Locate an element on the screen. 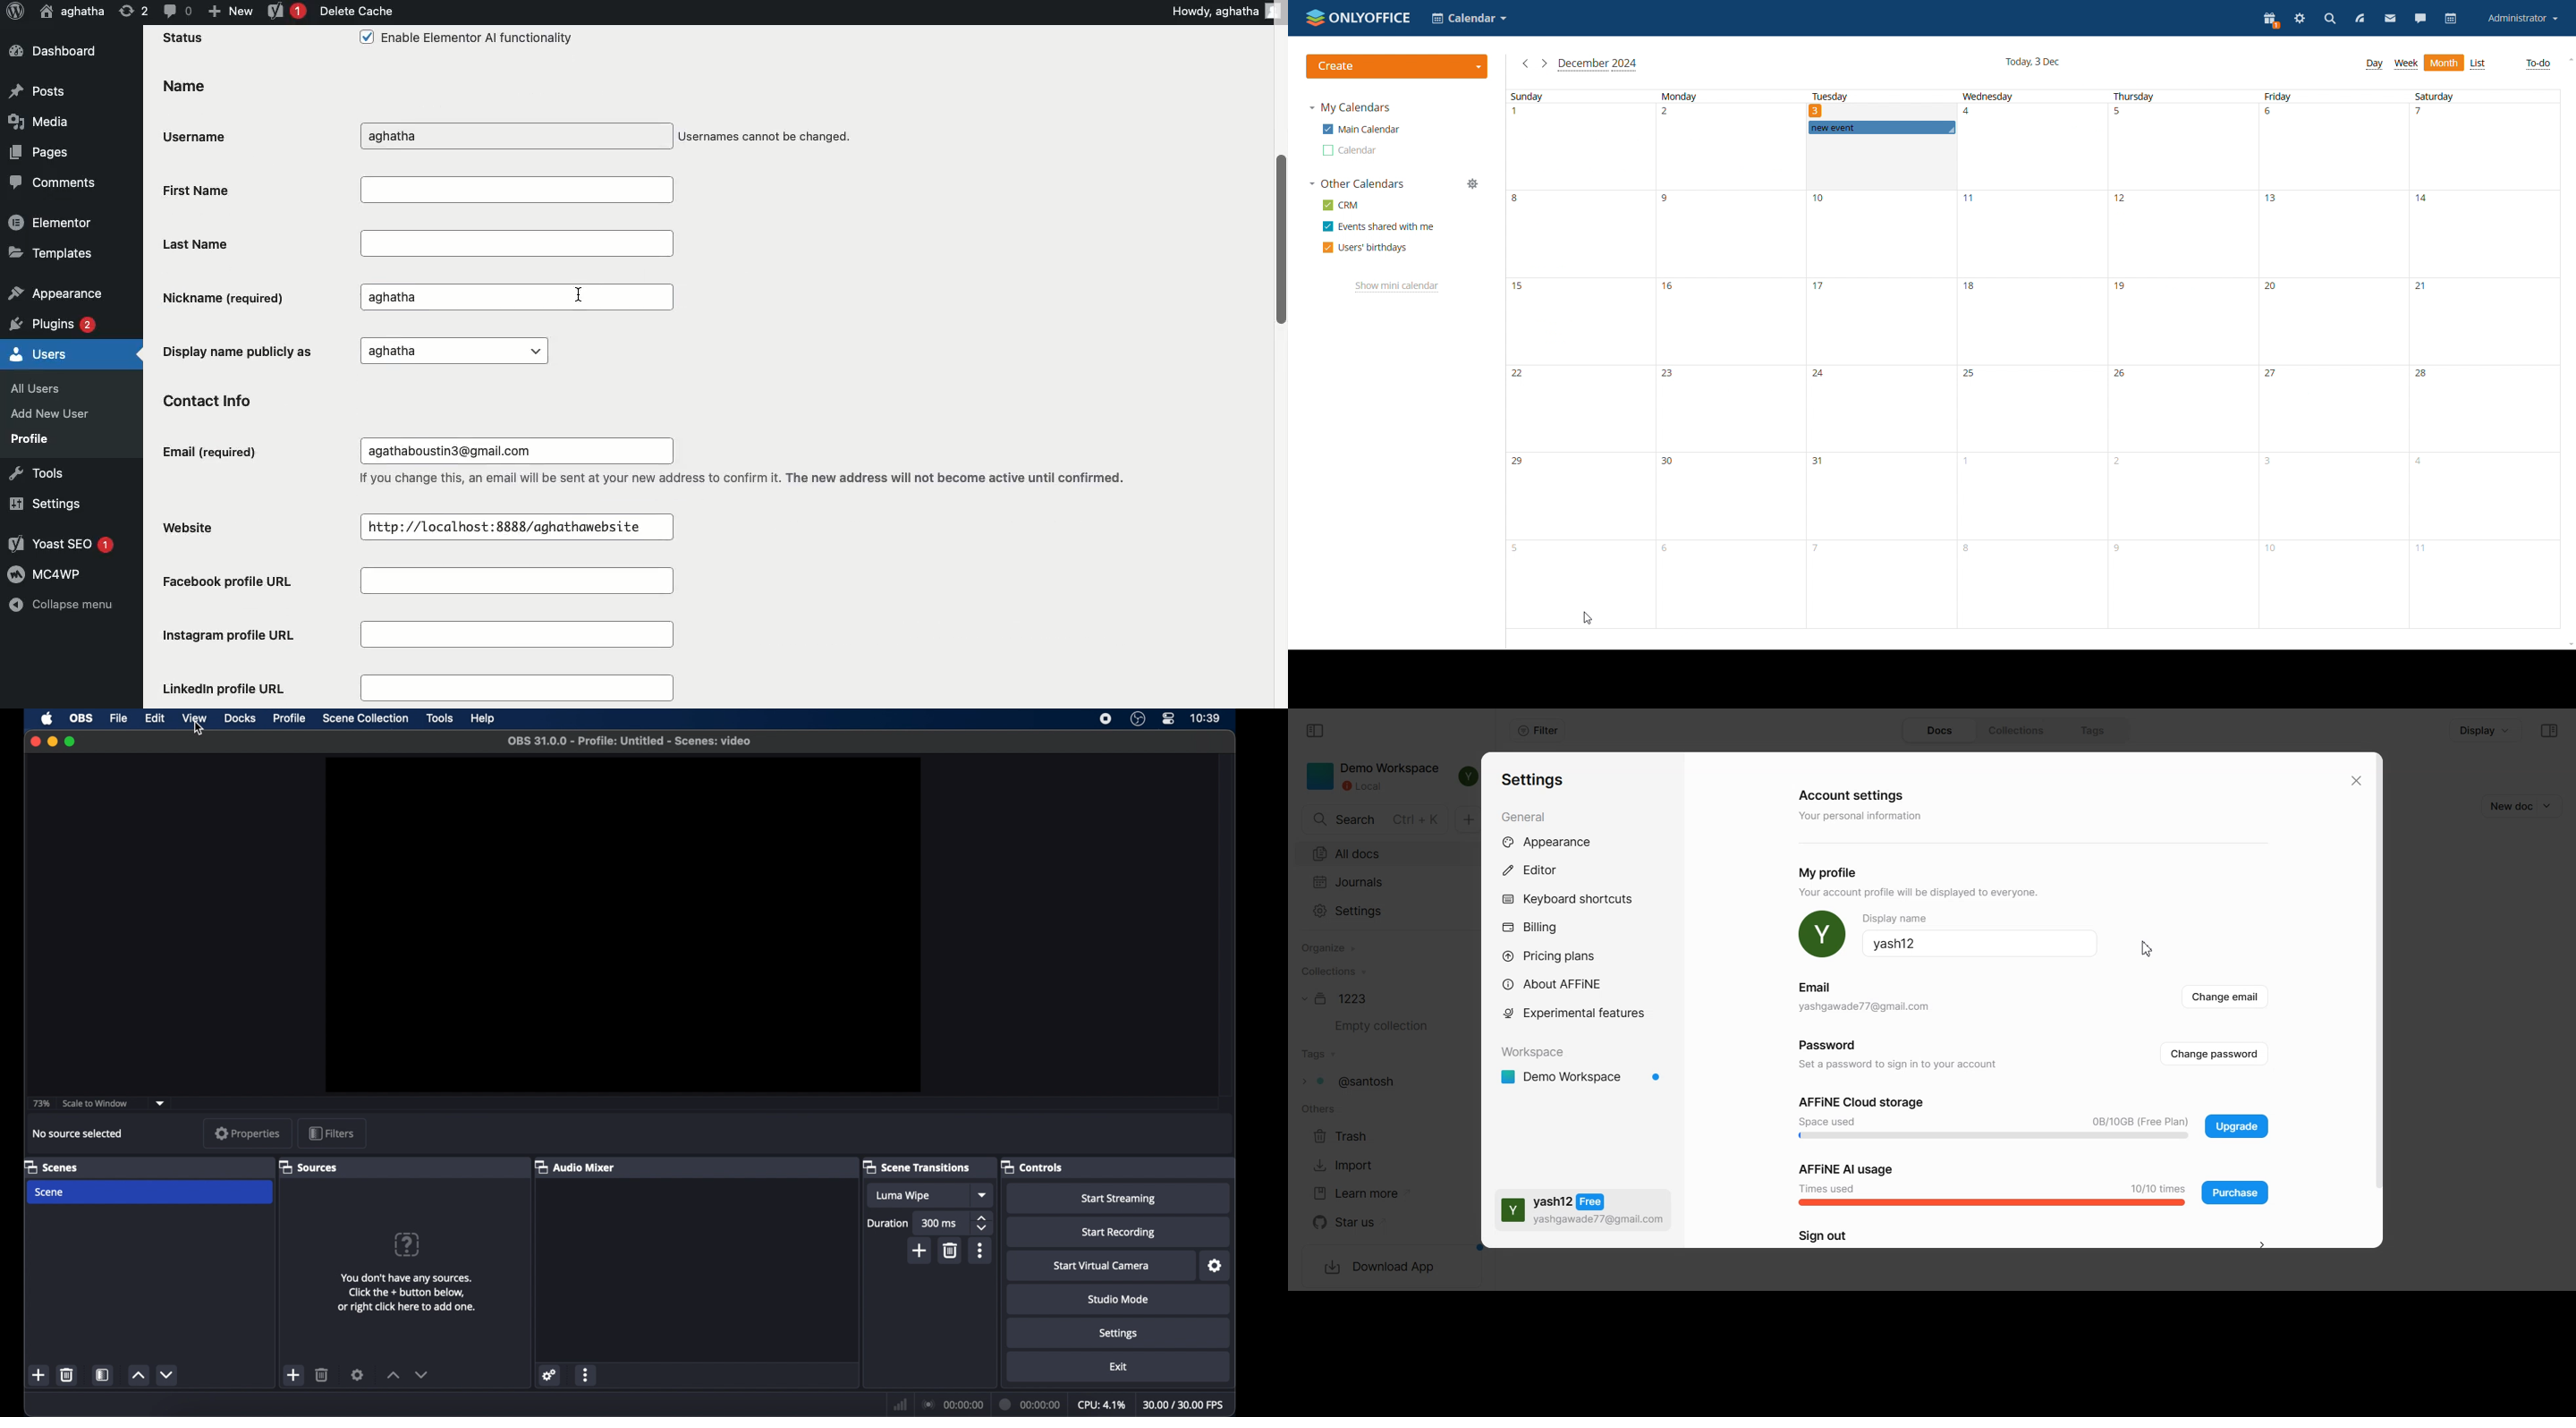 The image size is (2576, 1428). MC4WP is located at coordinates (48, 573).